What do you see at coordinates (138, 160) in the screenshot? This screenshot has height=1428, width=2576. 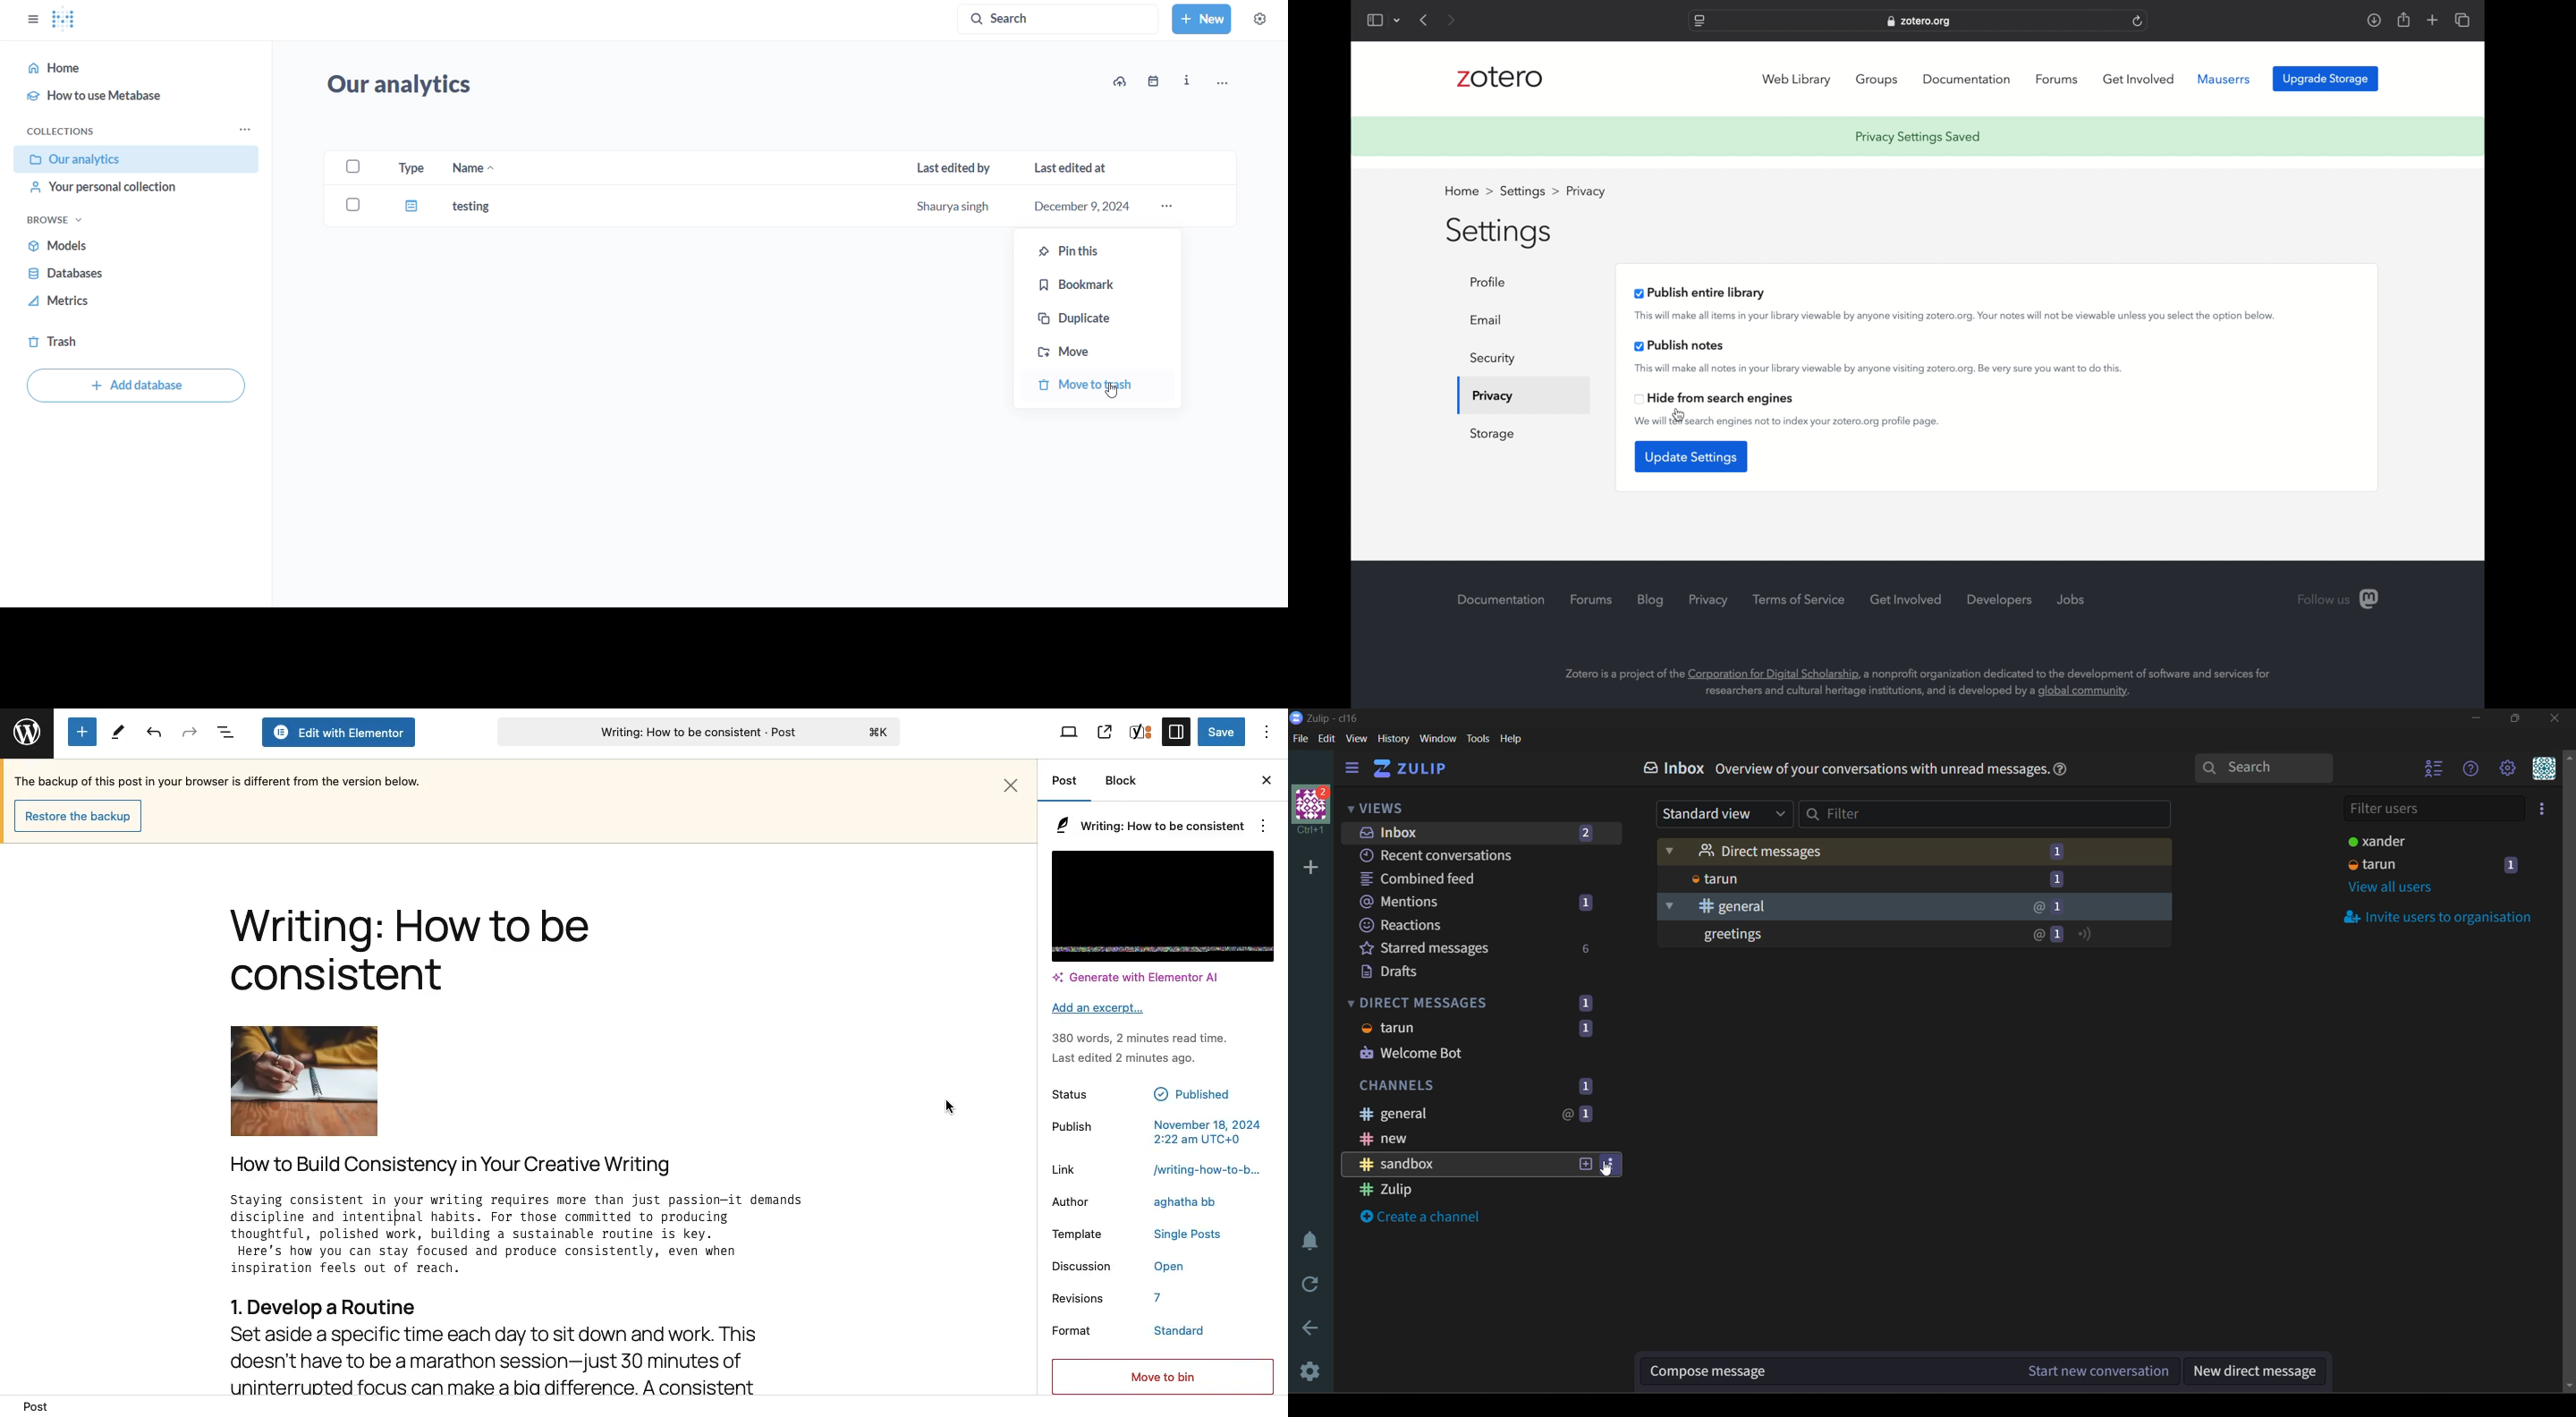 I see `our analytics` at bounding box center [138, 160].